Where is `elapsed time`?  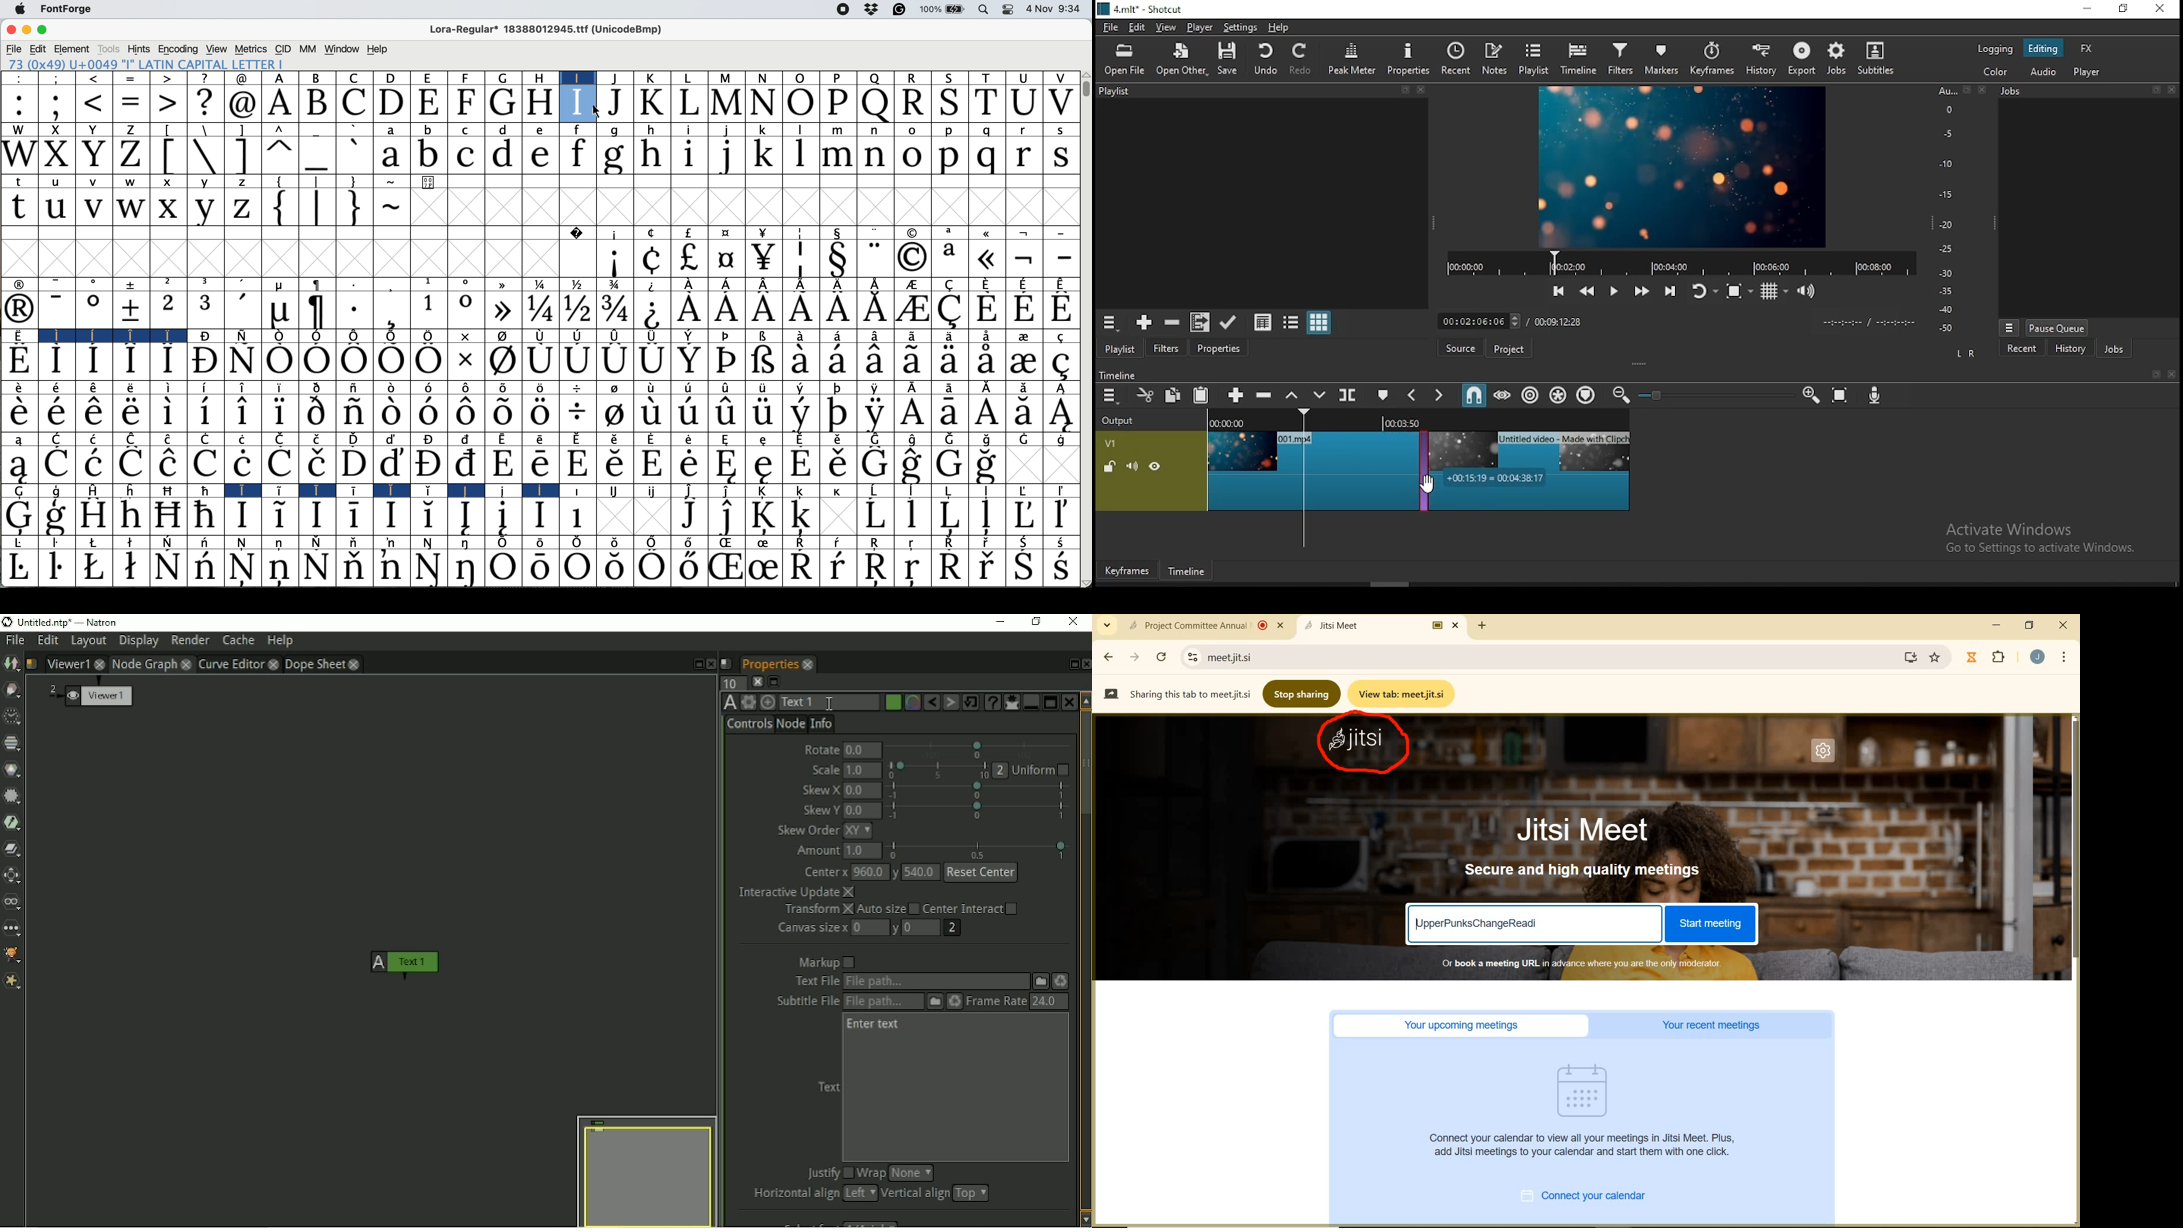
elapsed time is located at coordinates (1483, 319).